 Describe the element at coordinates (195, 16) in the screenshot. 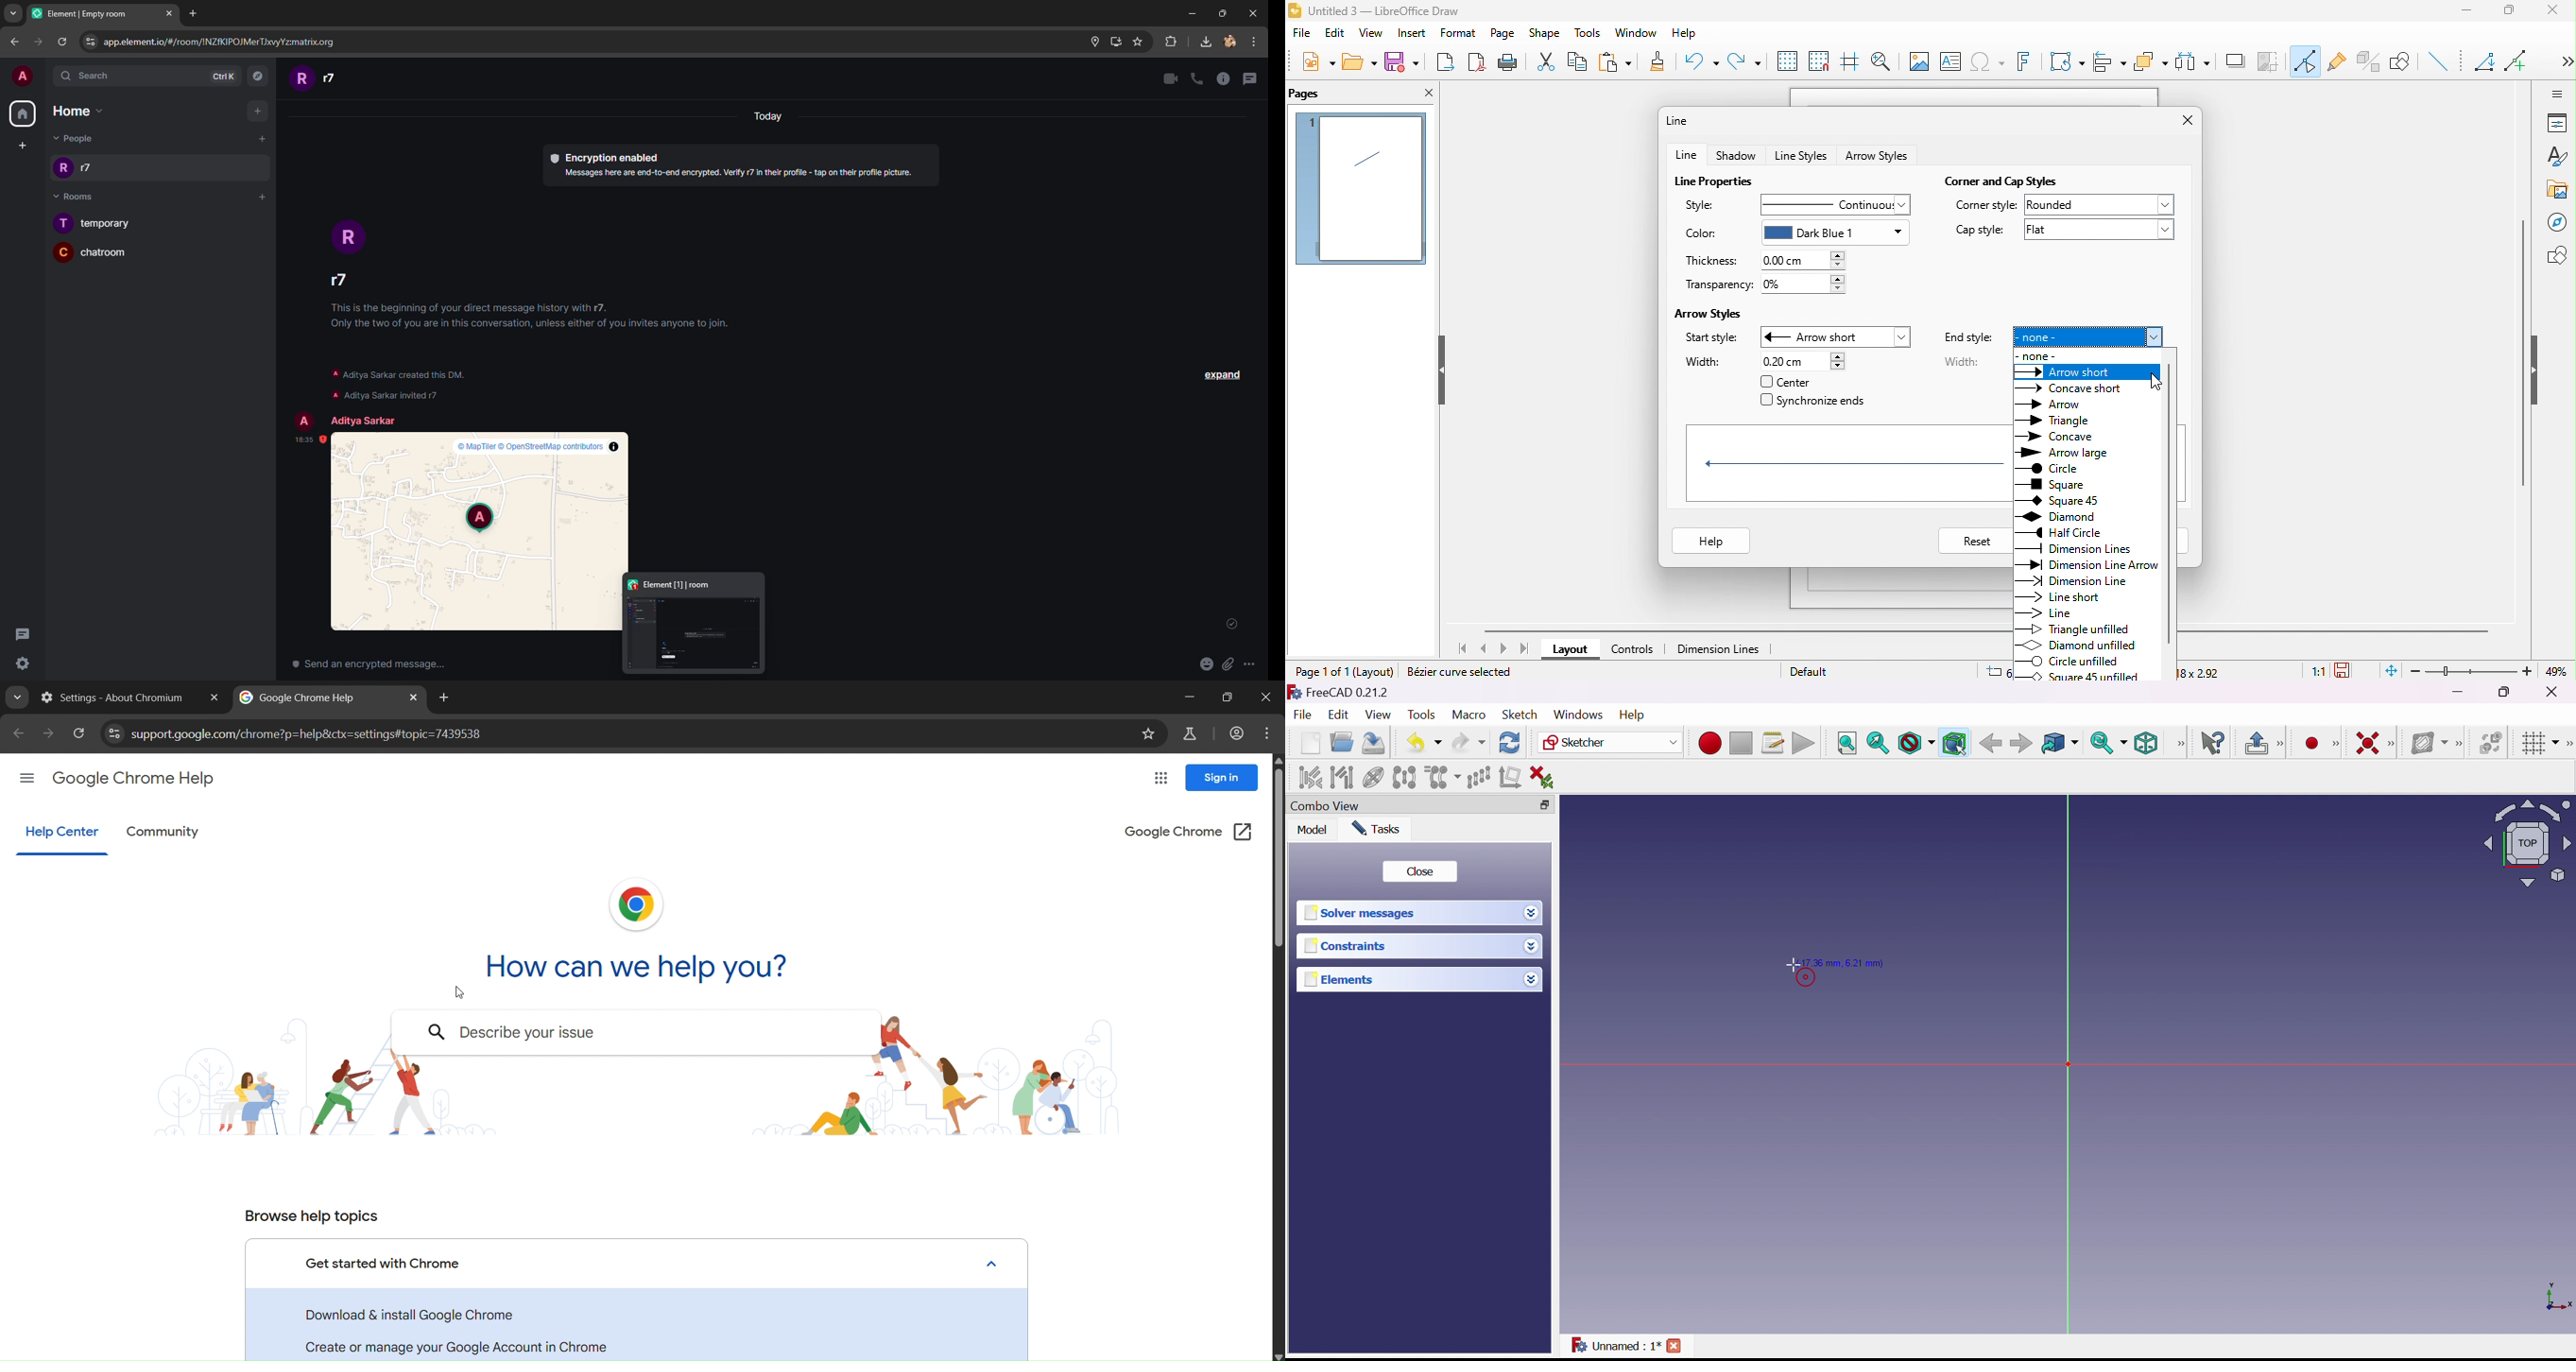

I see `add new tab` at that location.